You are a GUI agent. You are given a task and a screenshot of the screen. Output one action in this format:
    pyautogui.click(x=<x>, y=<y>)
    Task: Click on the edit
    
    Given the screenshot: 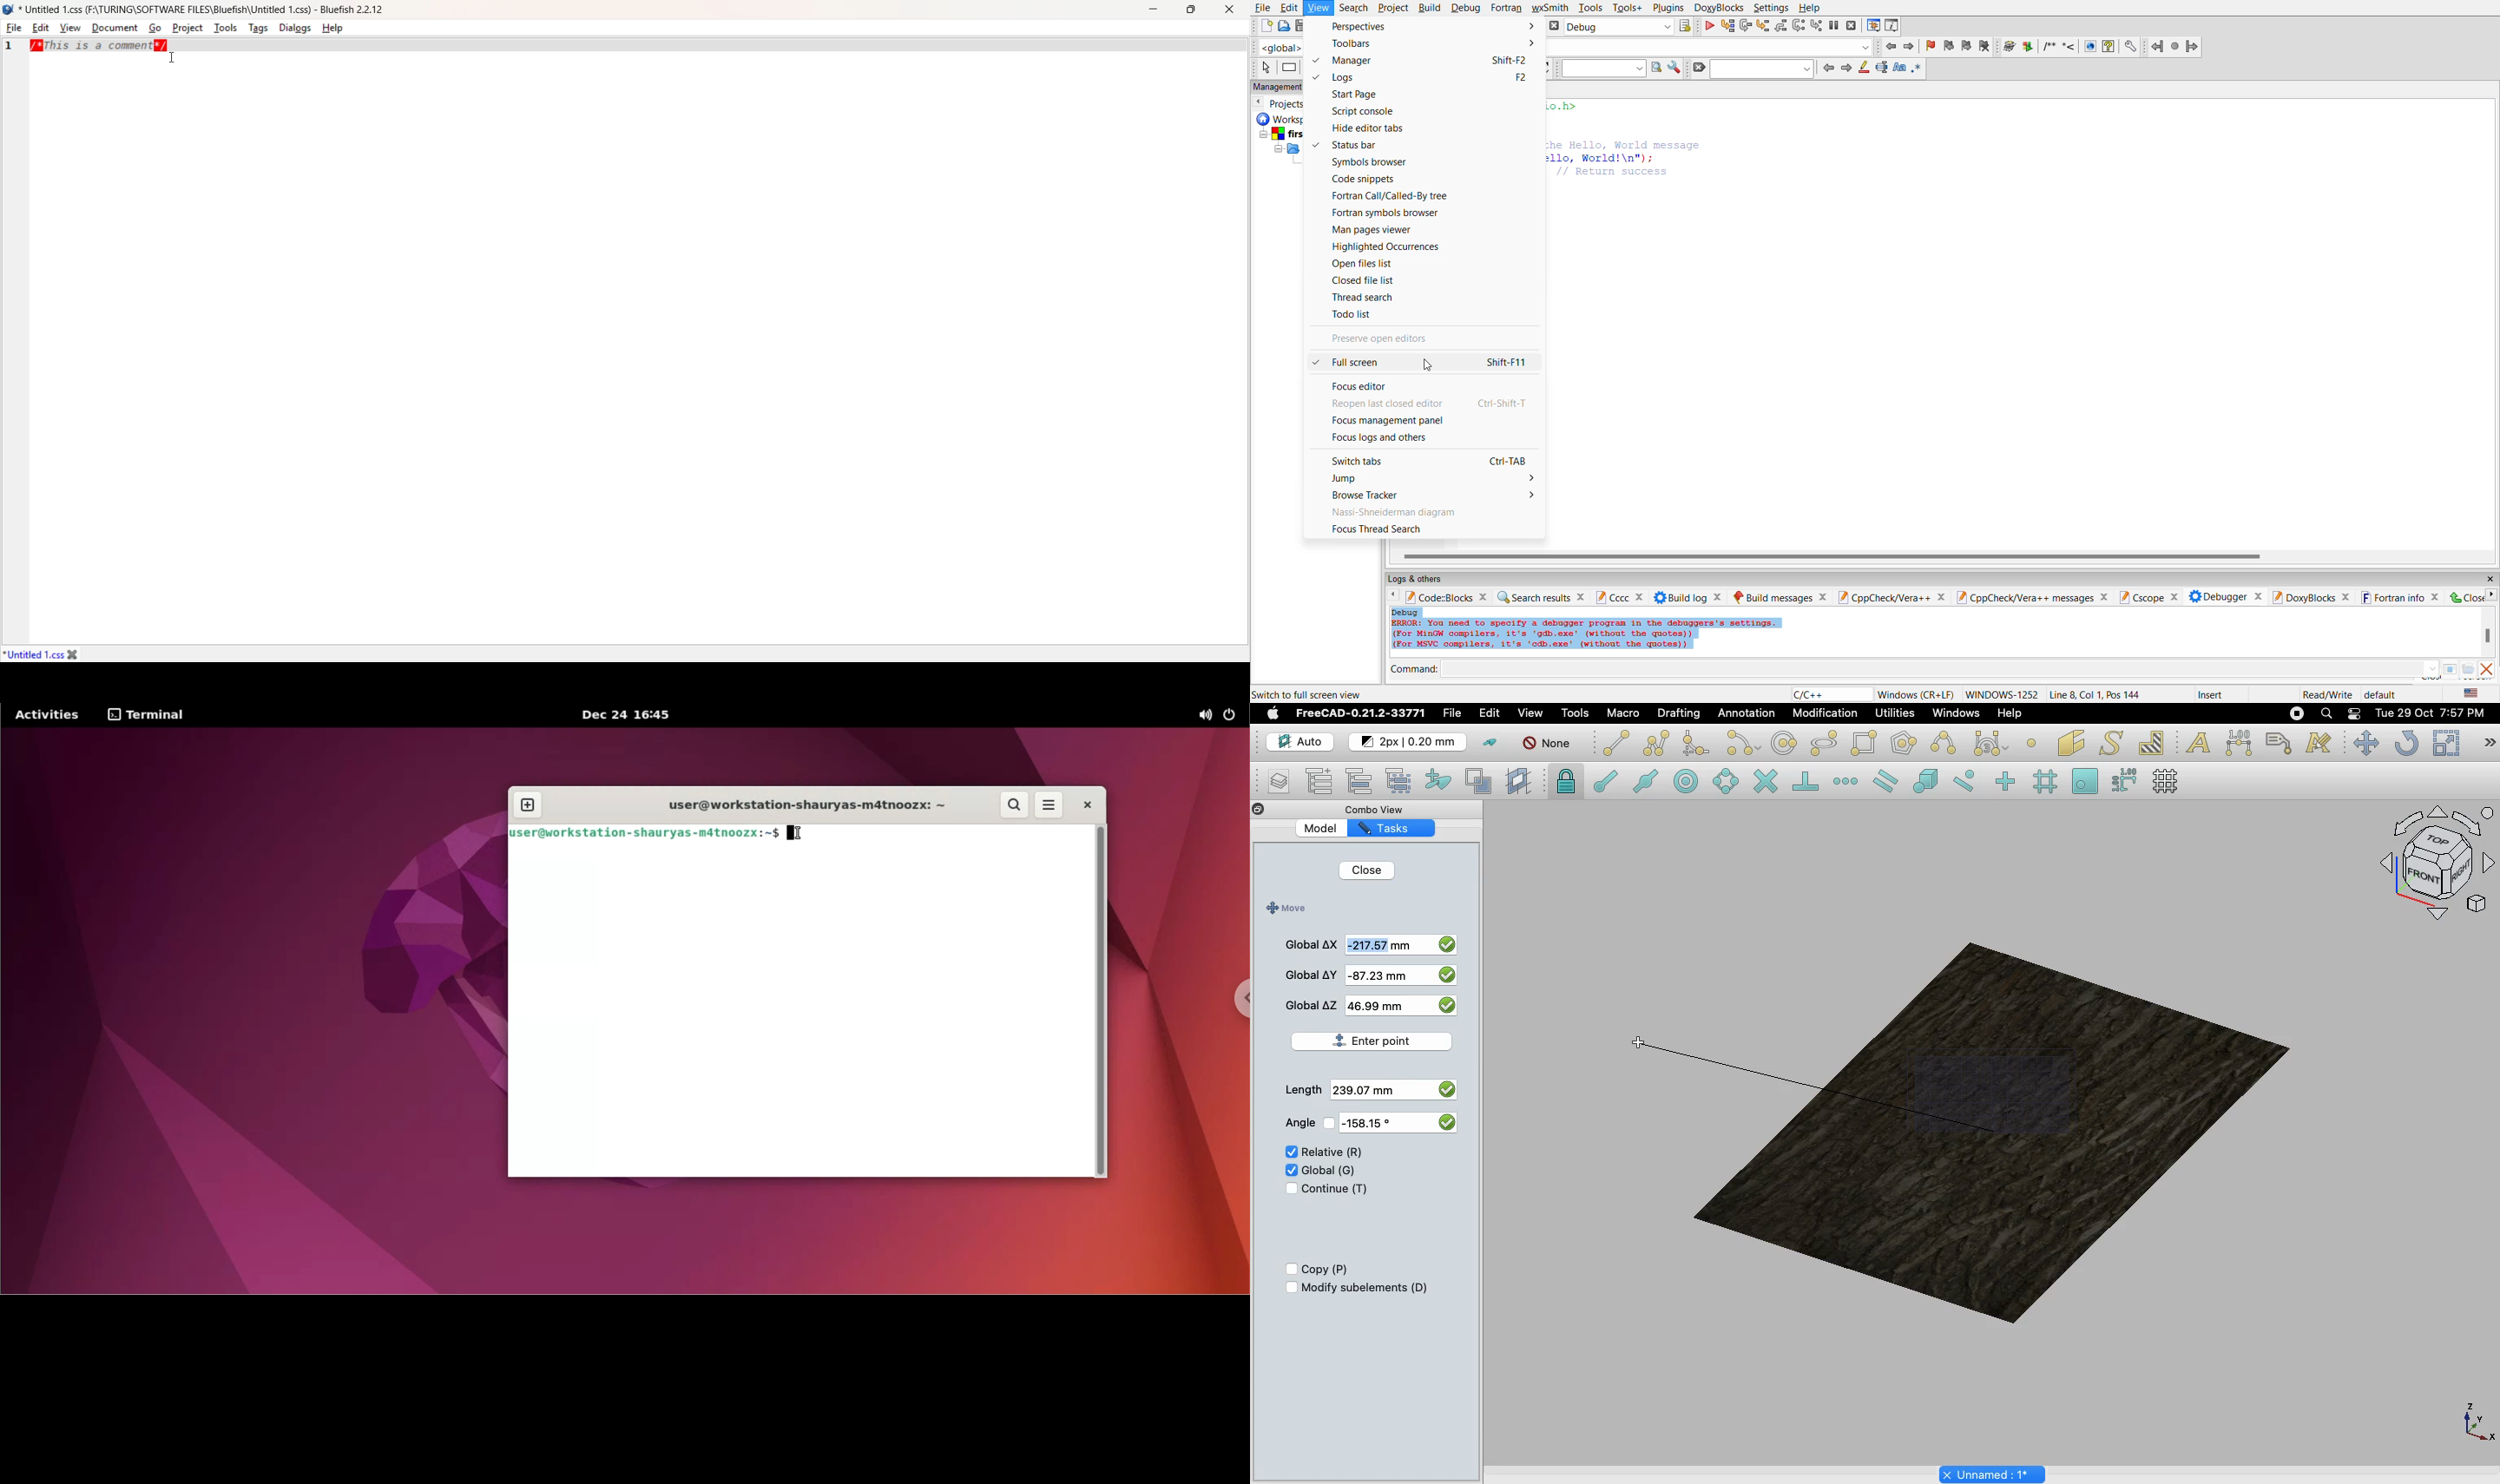 What is the action you would take?
    pyautogui.click(x=1290, y=8)
    